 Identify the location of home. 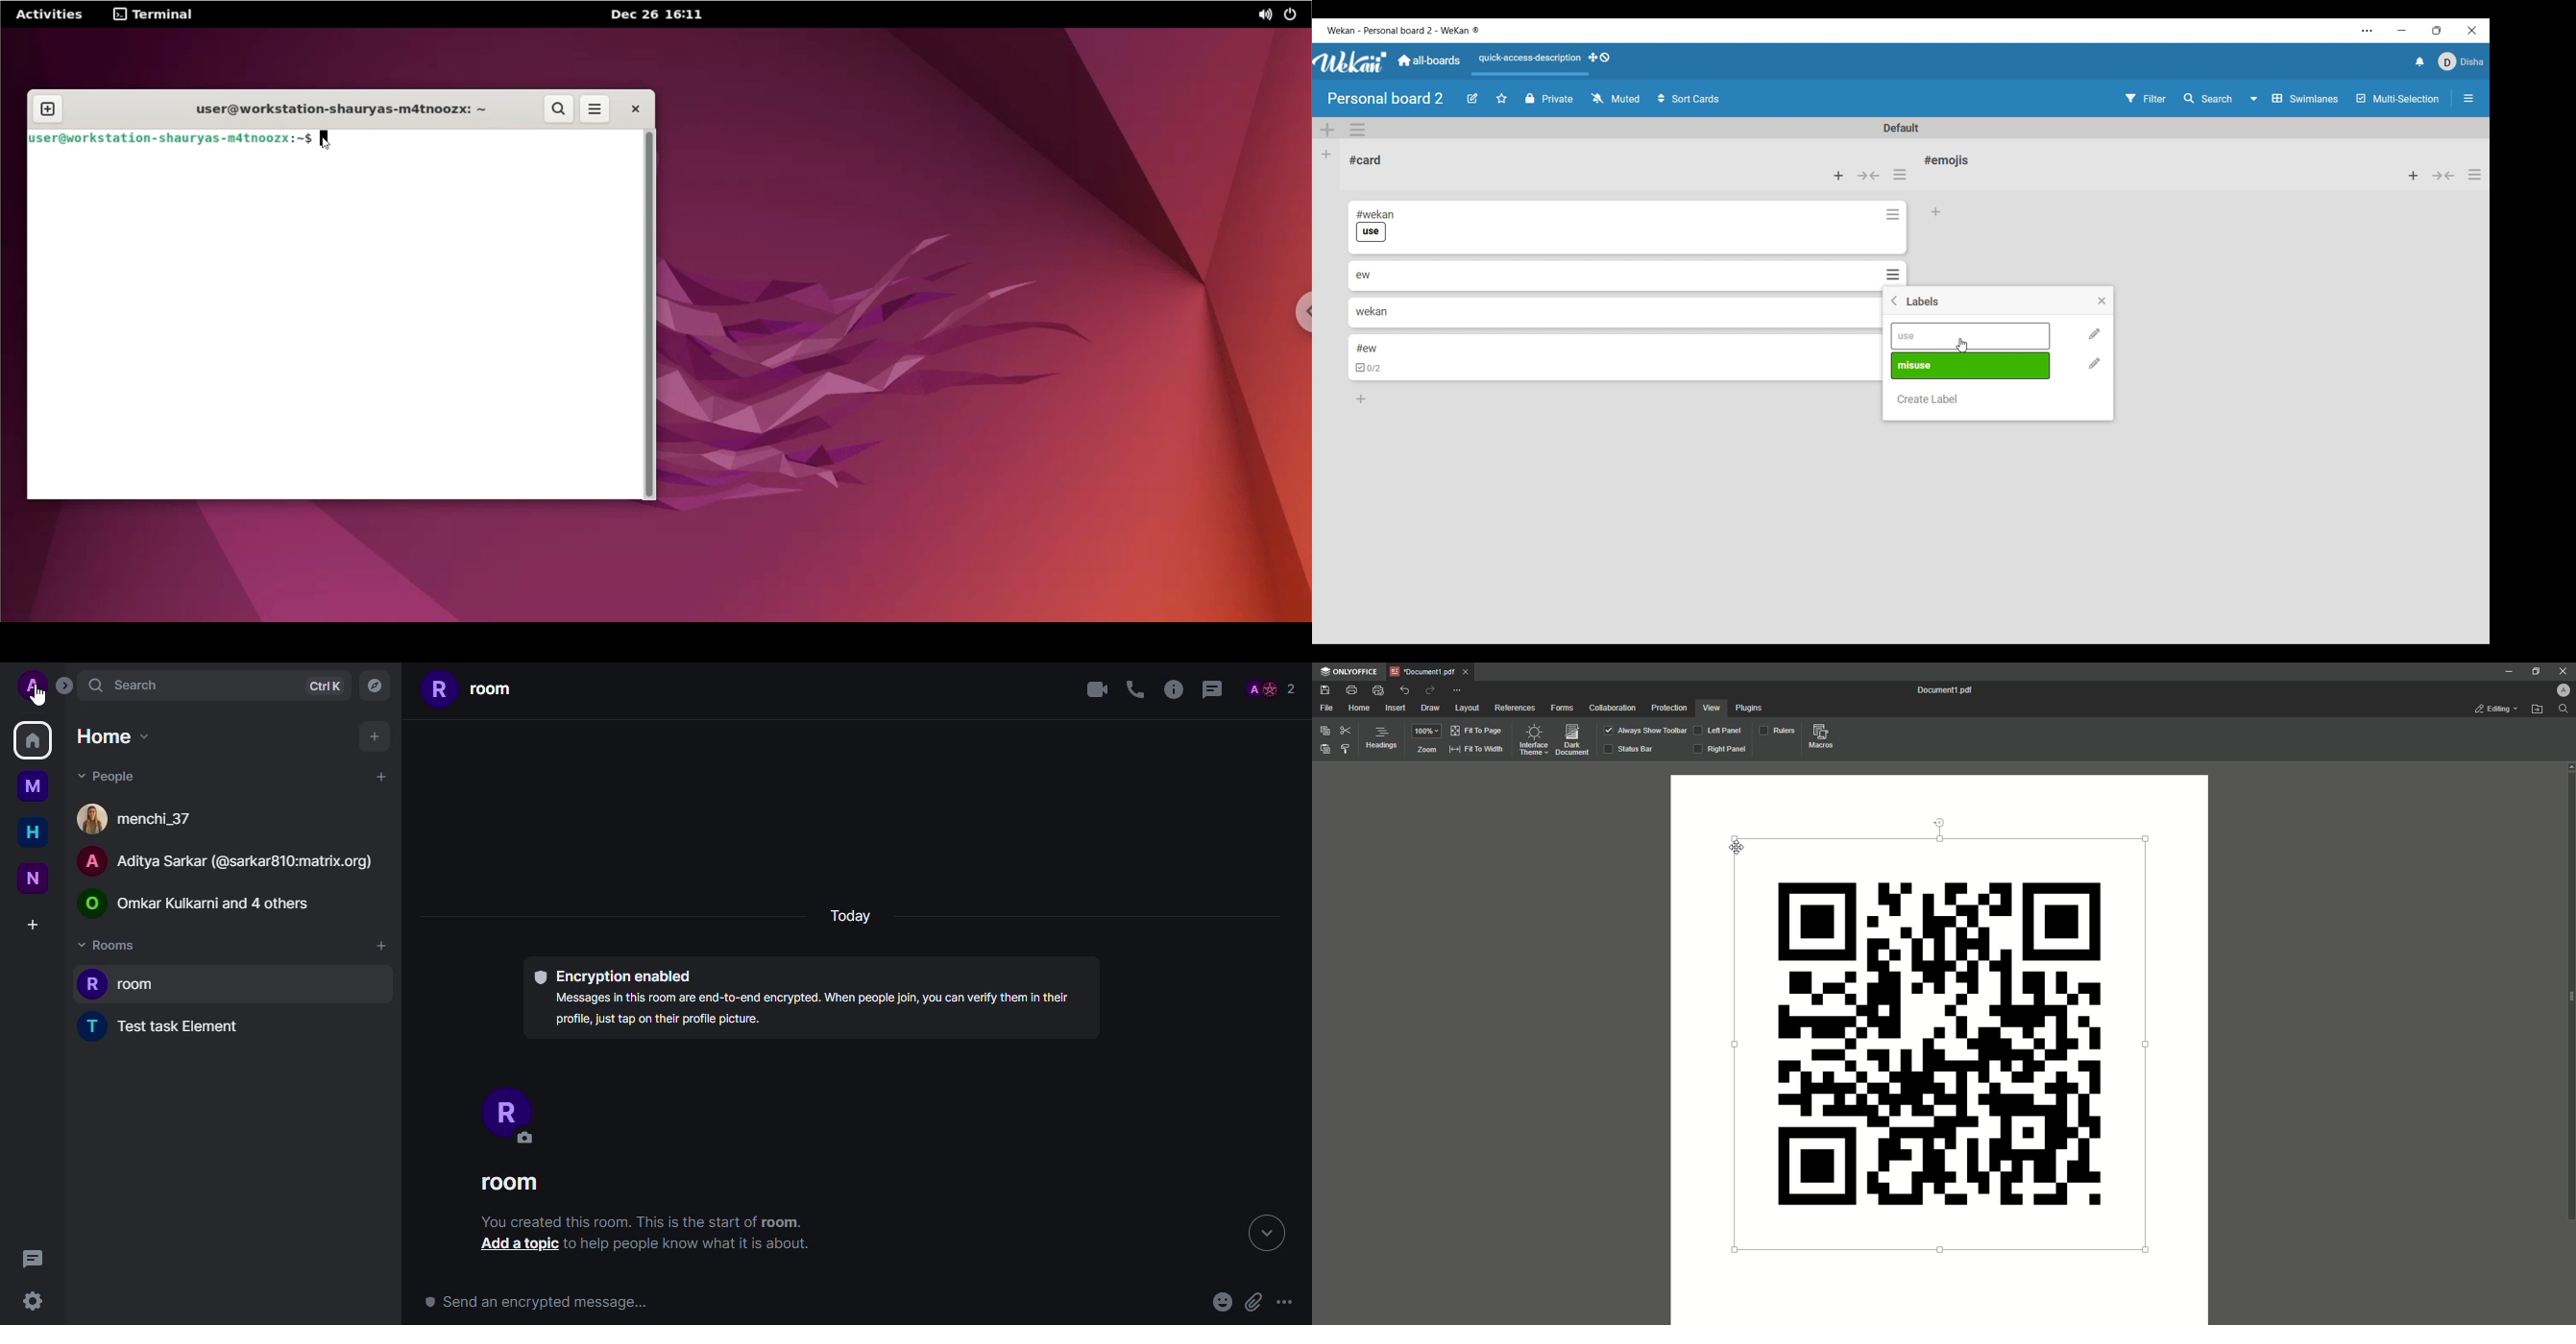
(34, 831).